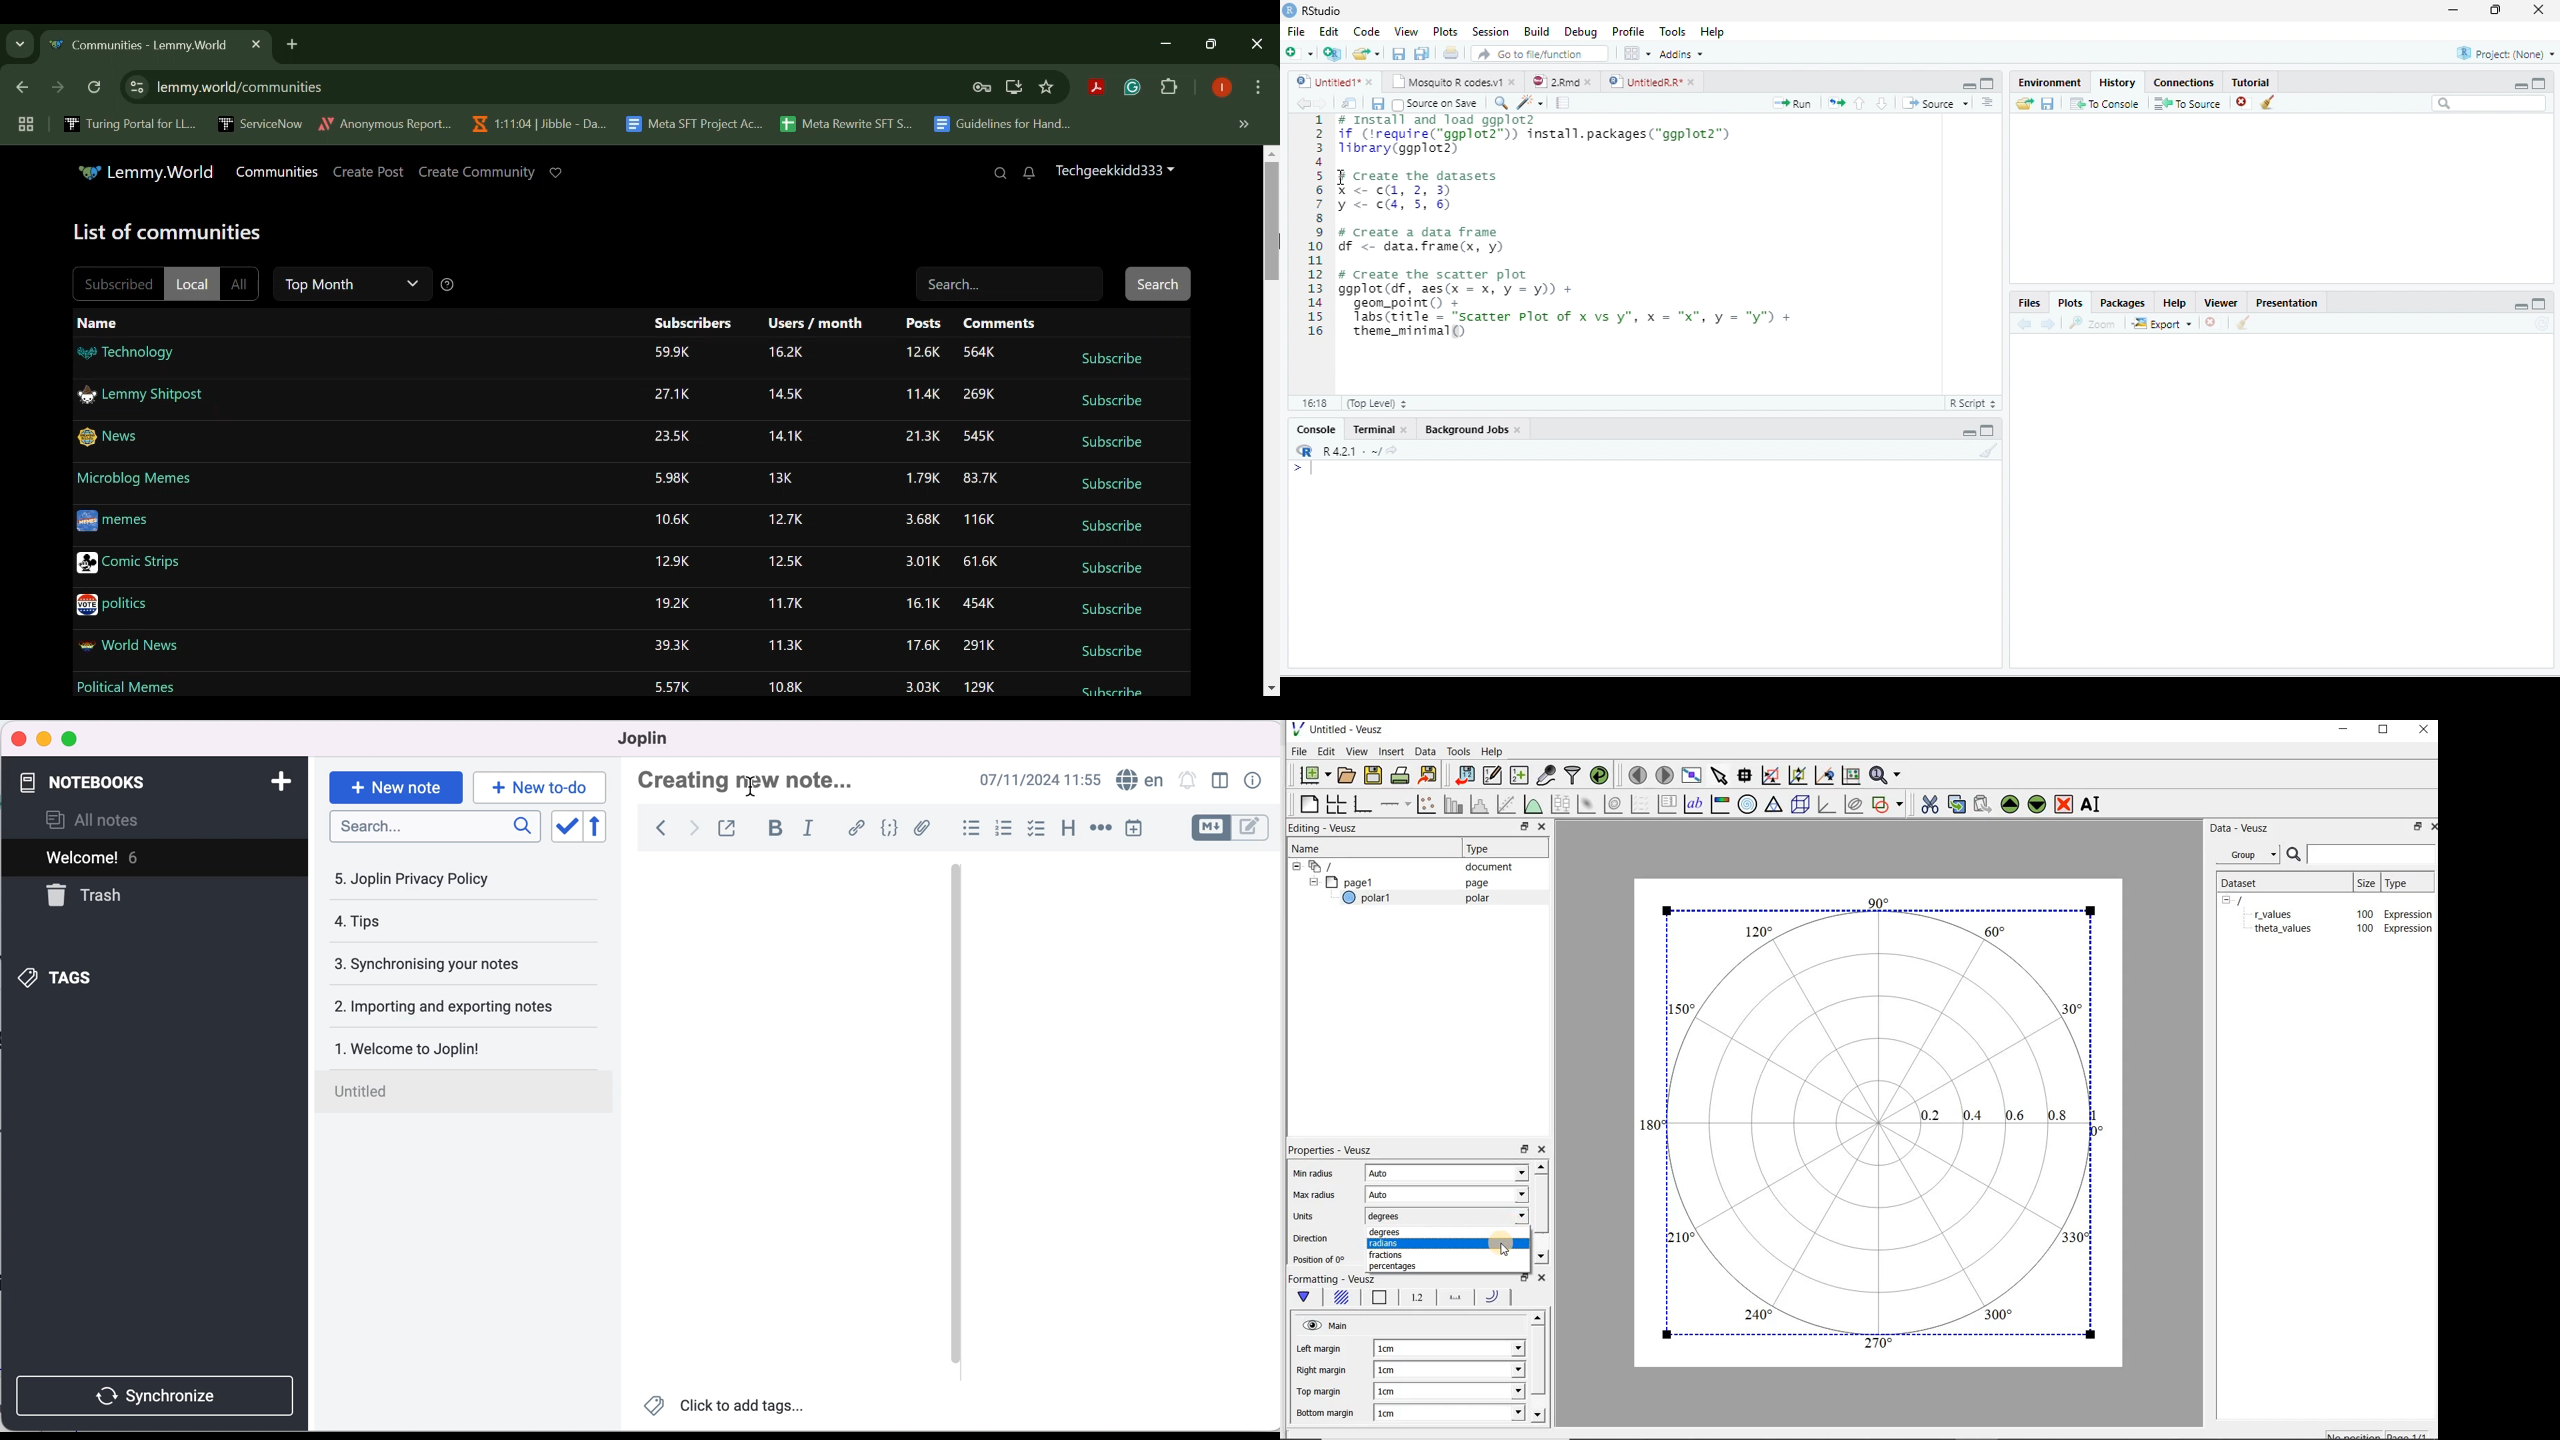 The image size is (2576, 1456). What do you see at coordinates (1643, 82) in the screenshot?
I see `UntitledR.R*` at bounding box center [1643, 82].